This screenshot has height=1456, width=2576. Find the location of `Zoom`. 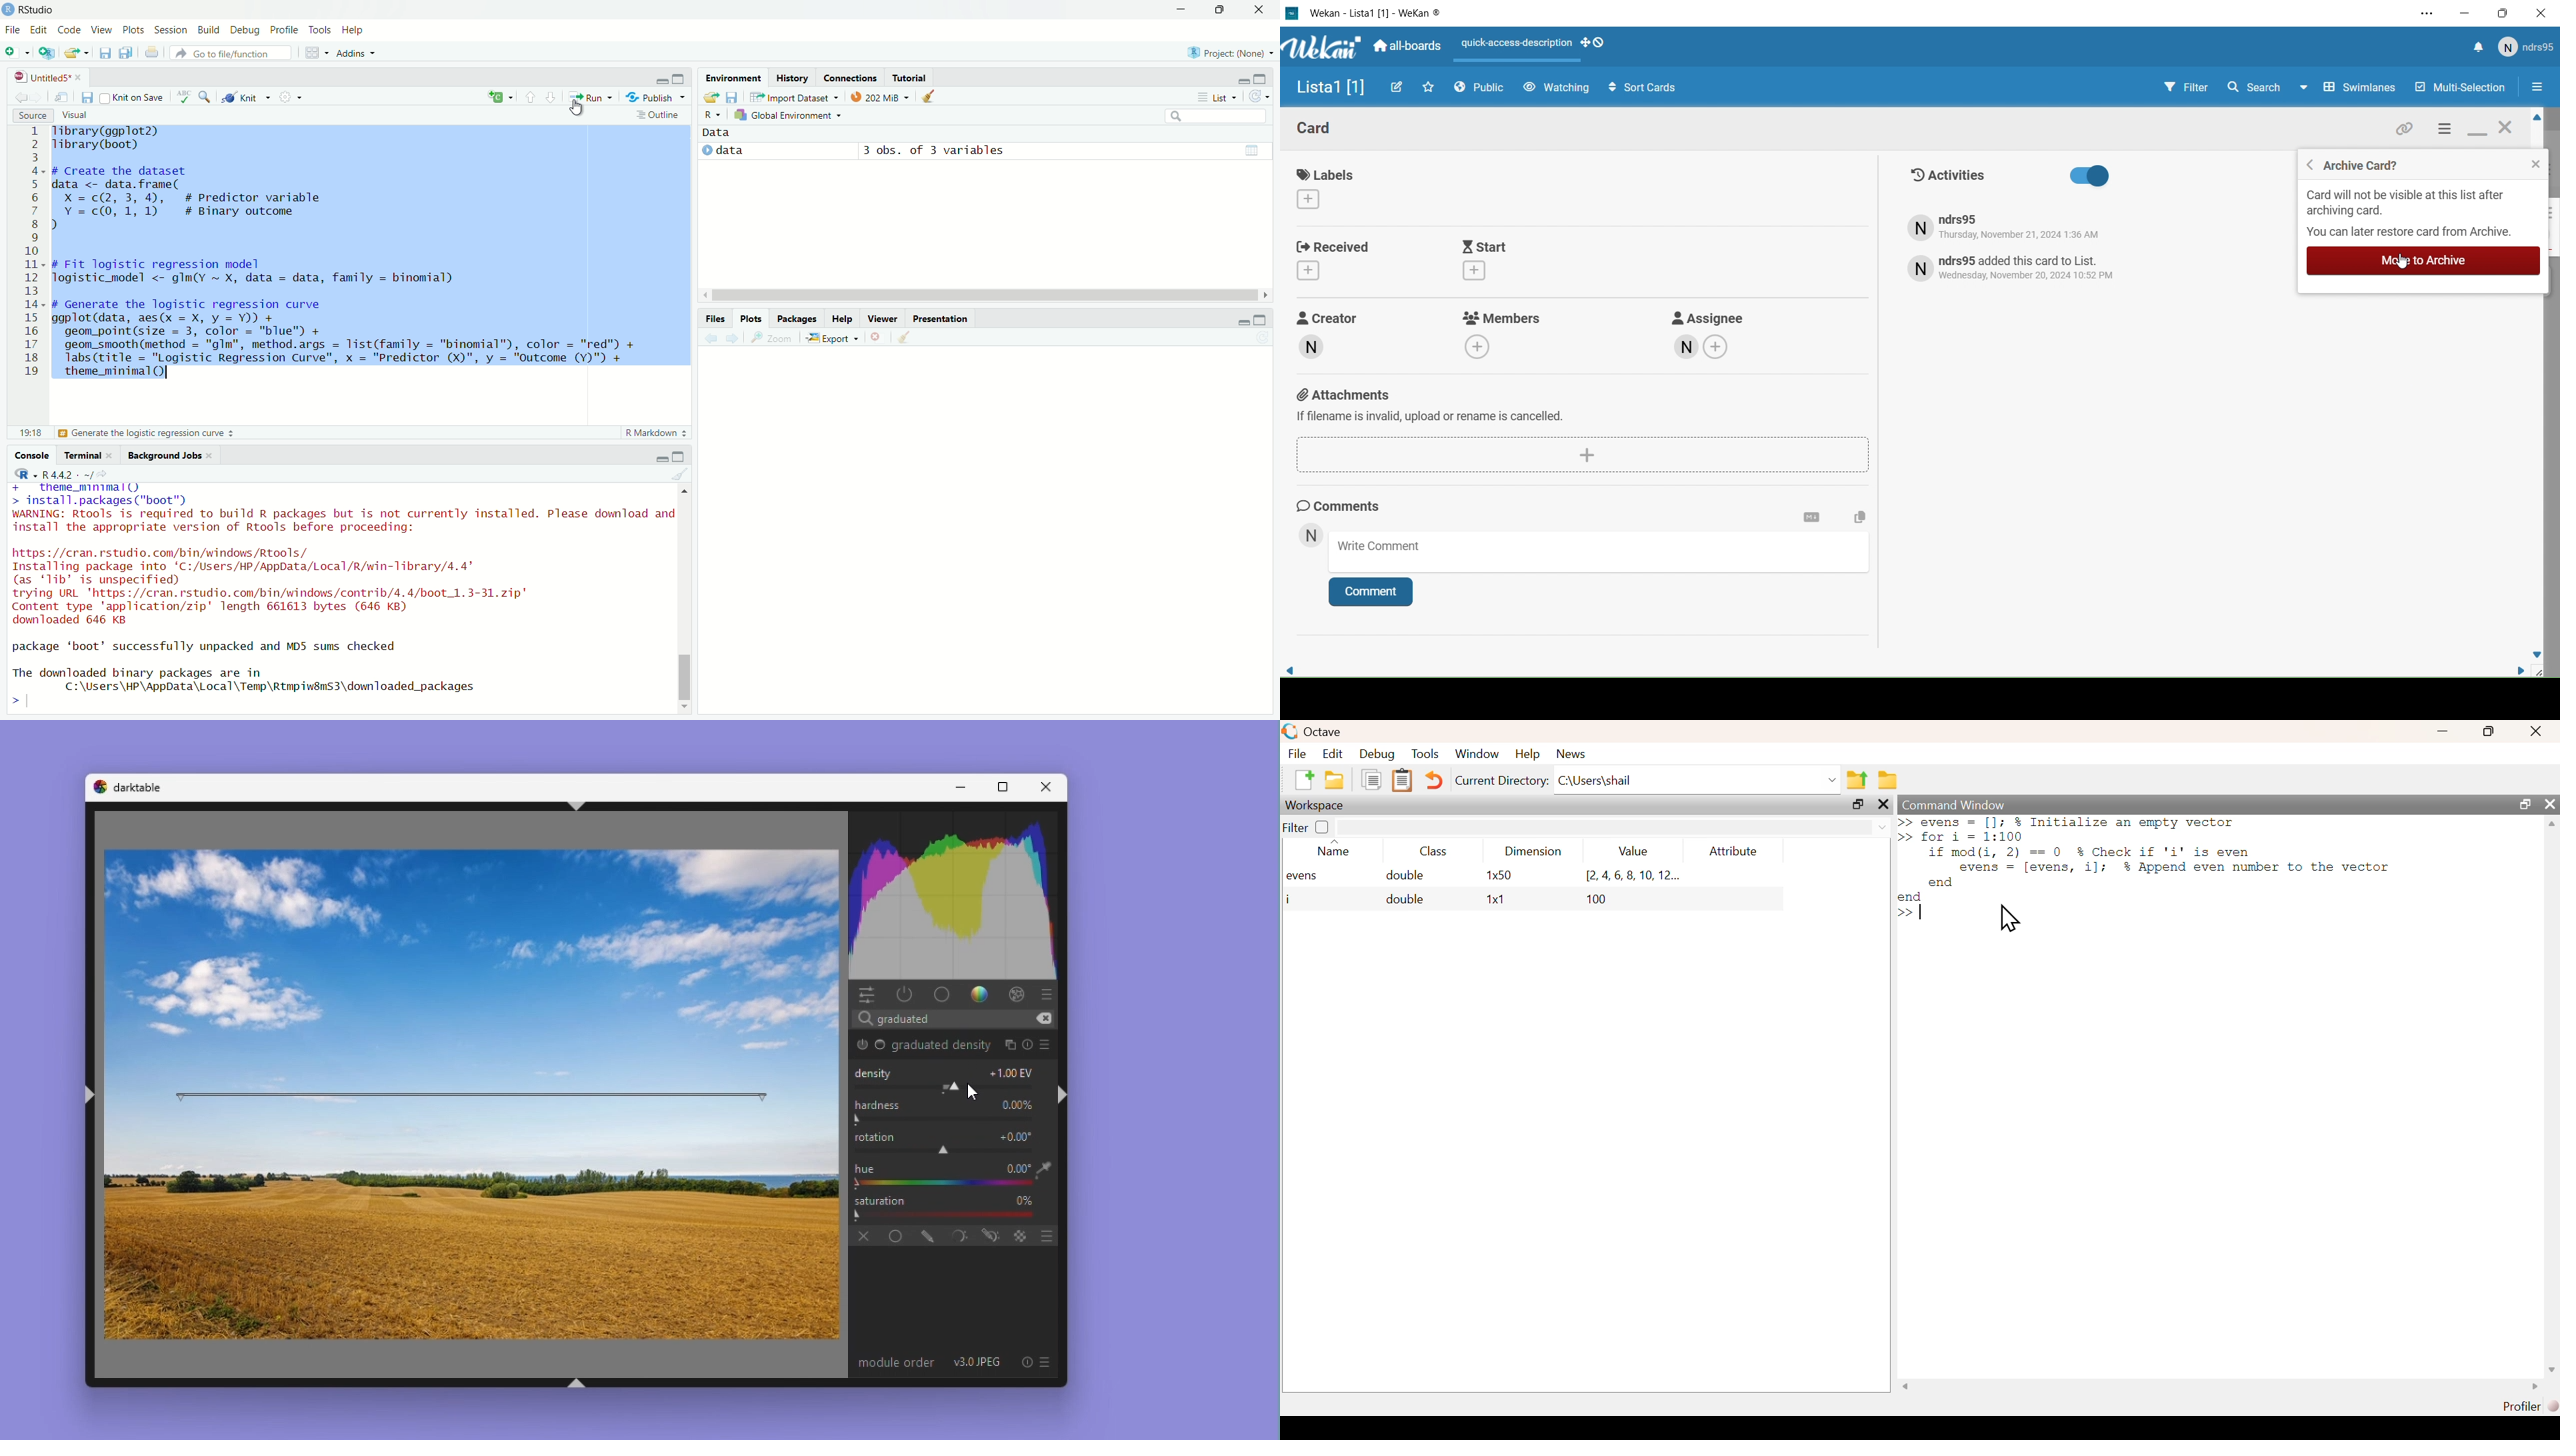

Zoom is located at coordinates (770, 337).